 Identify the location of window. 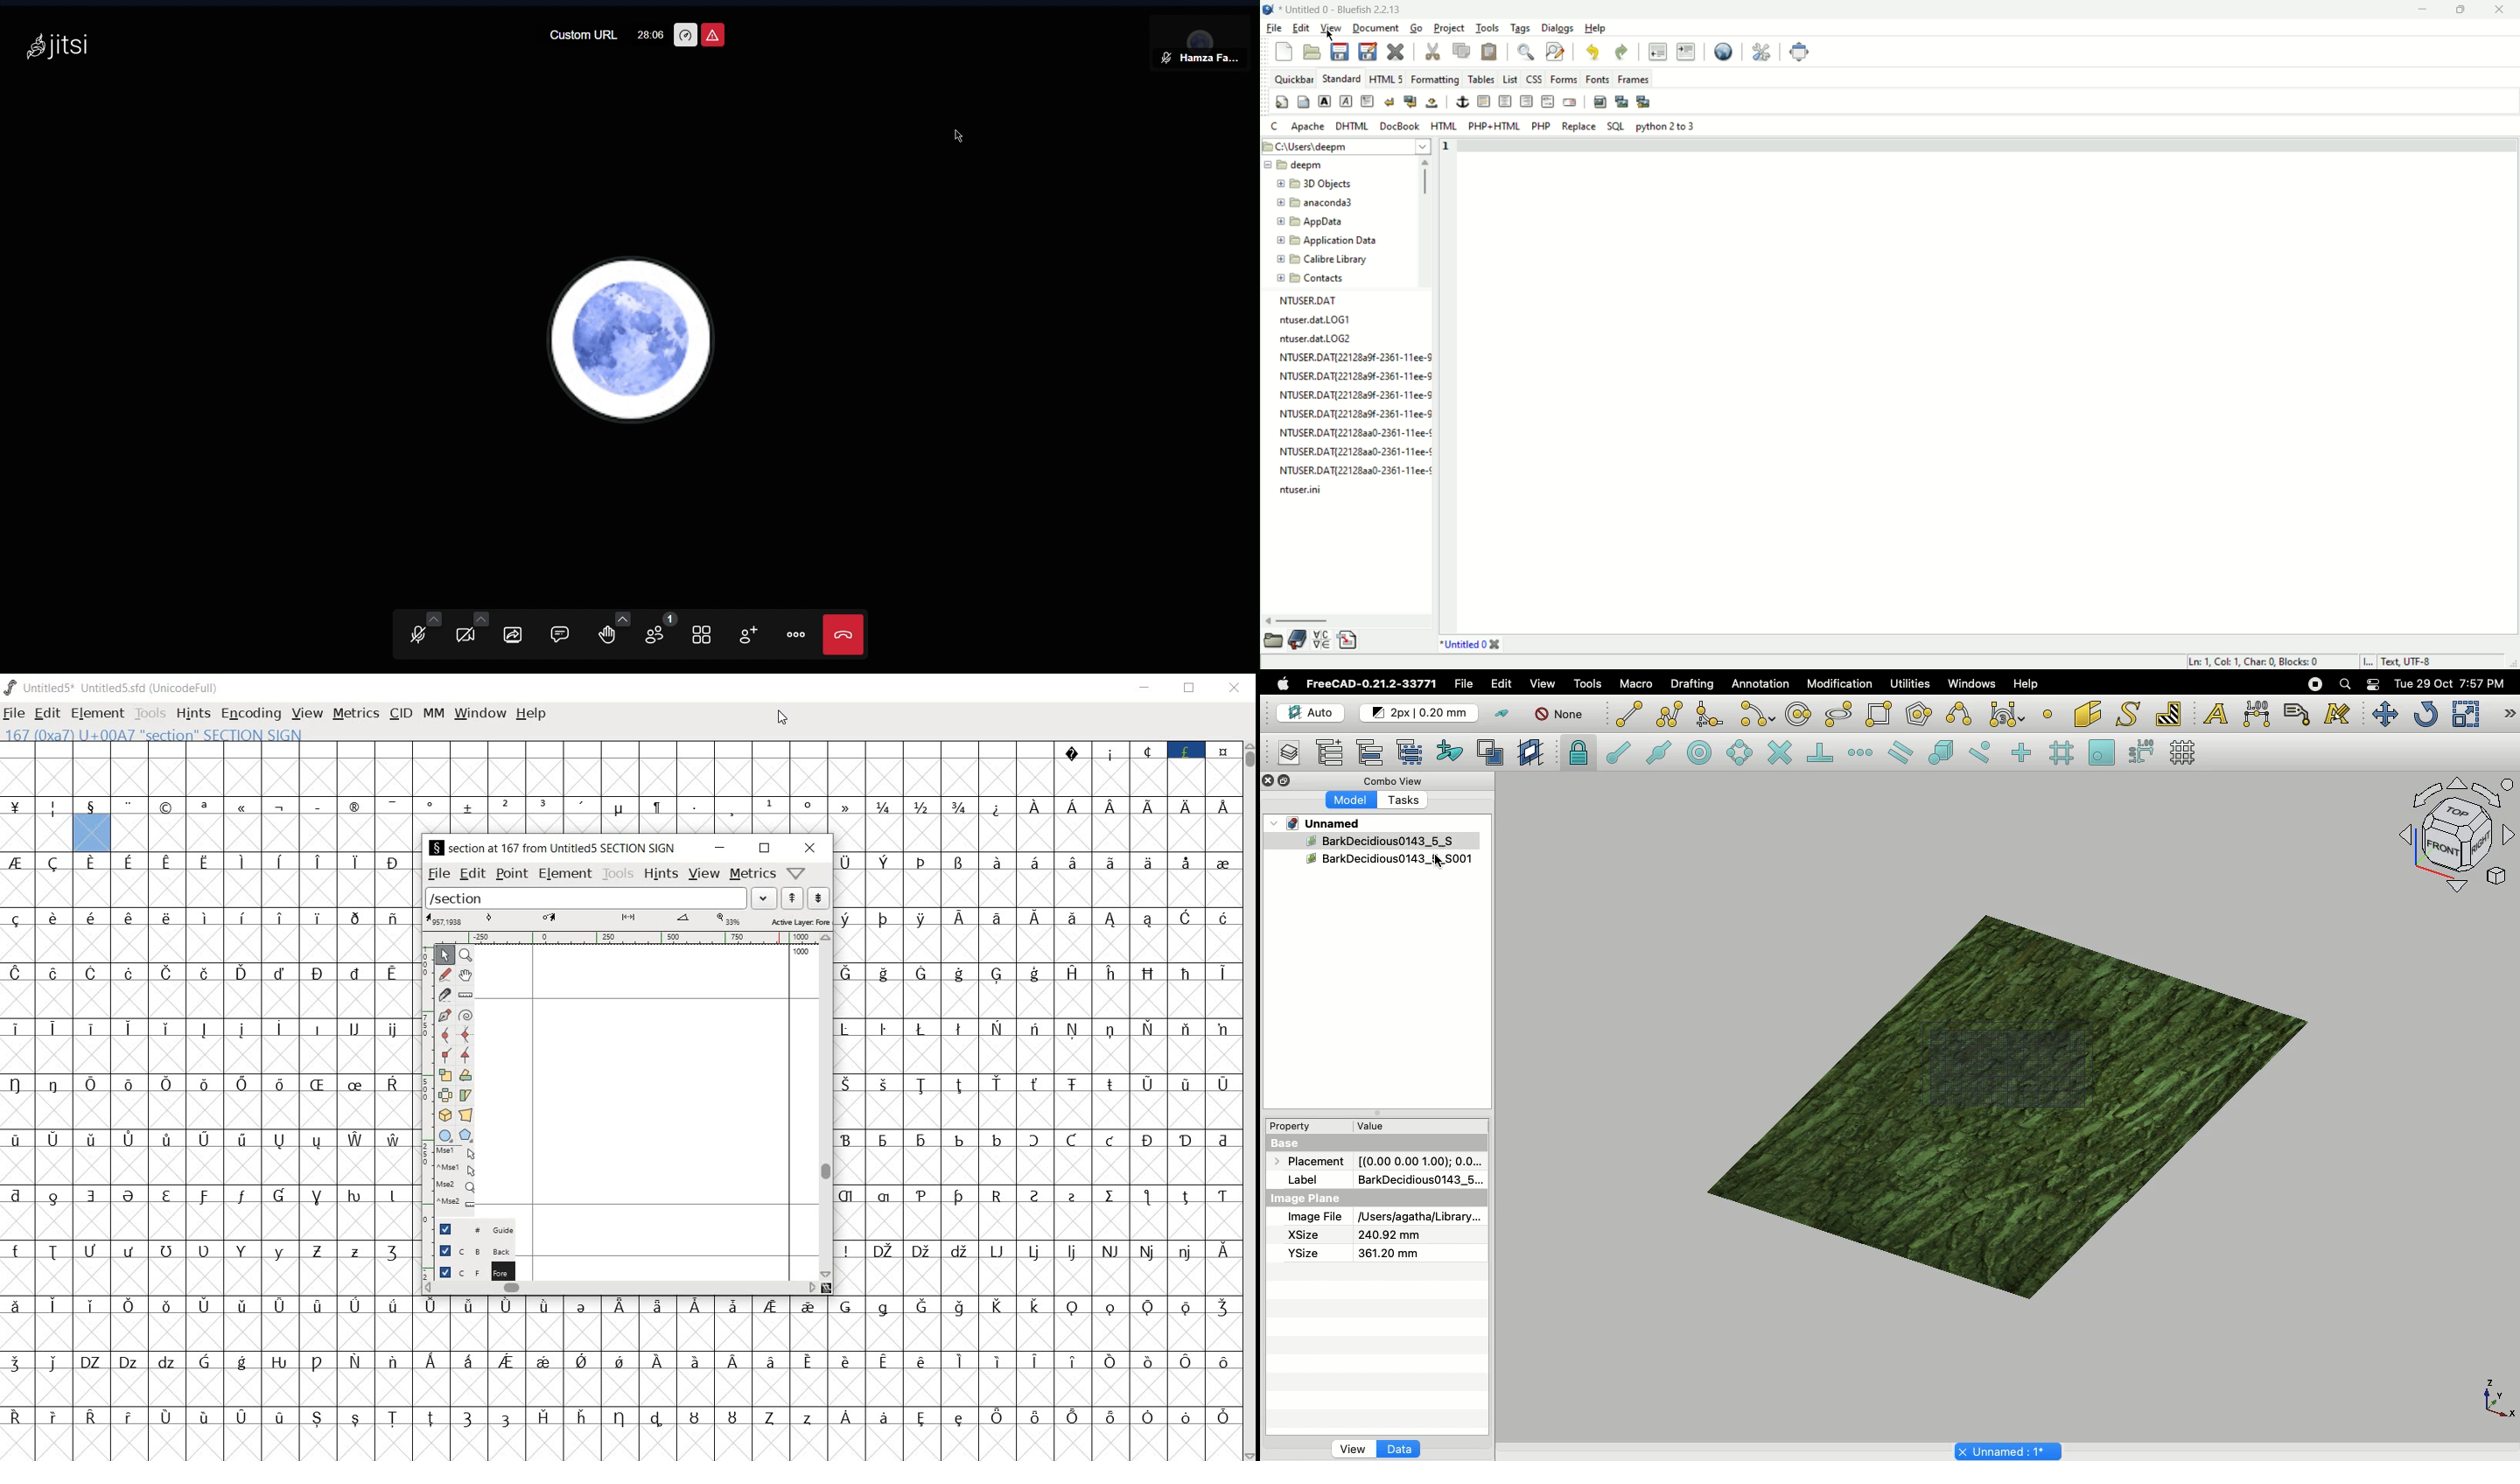
(480, 712).